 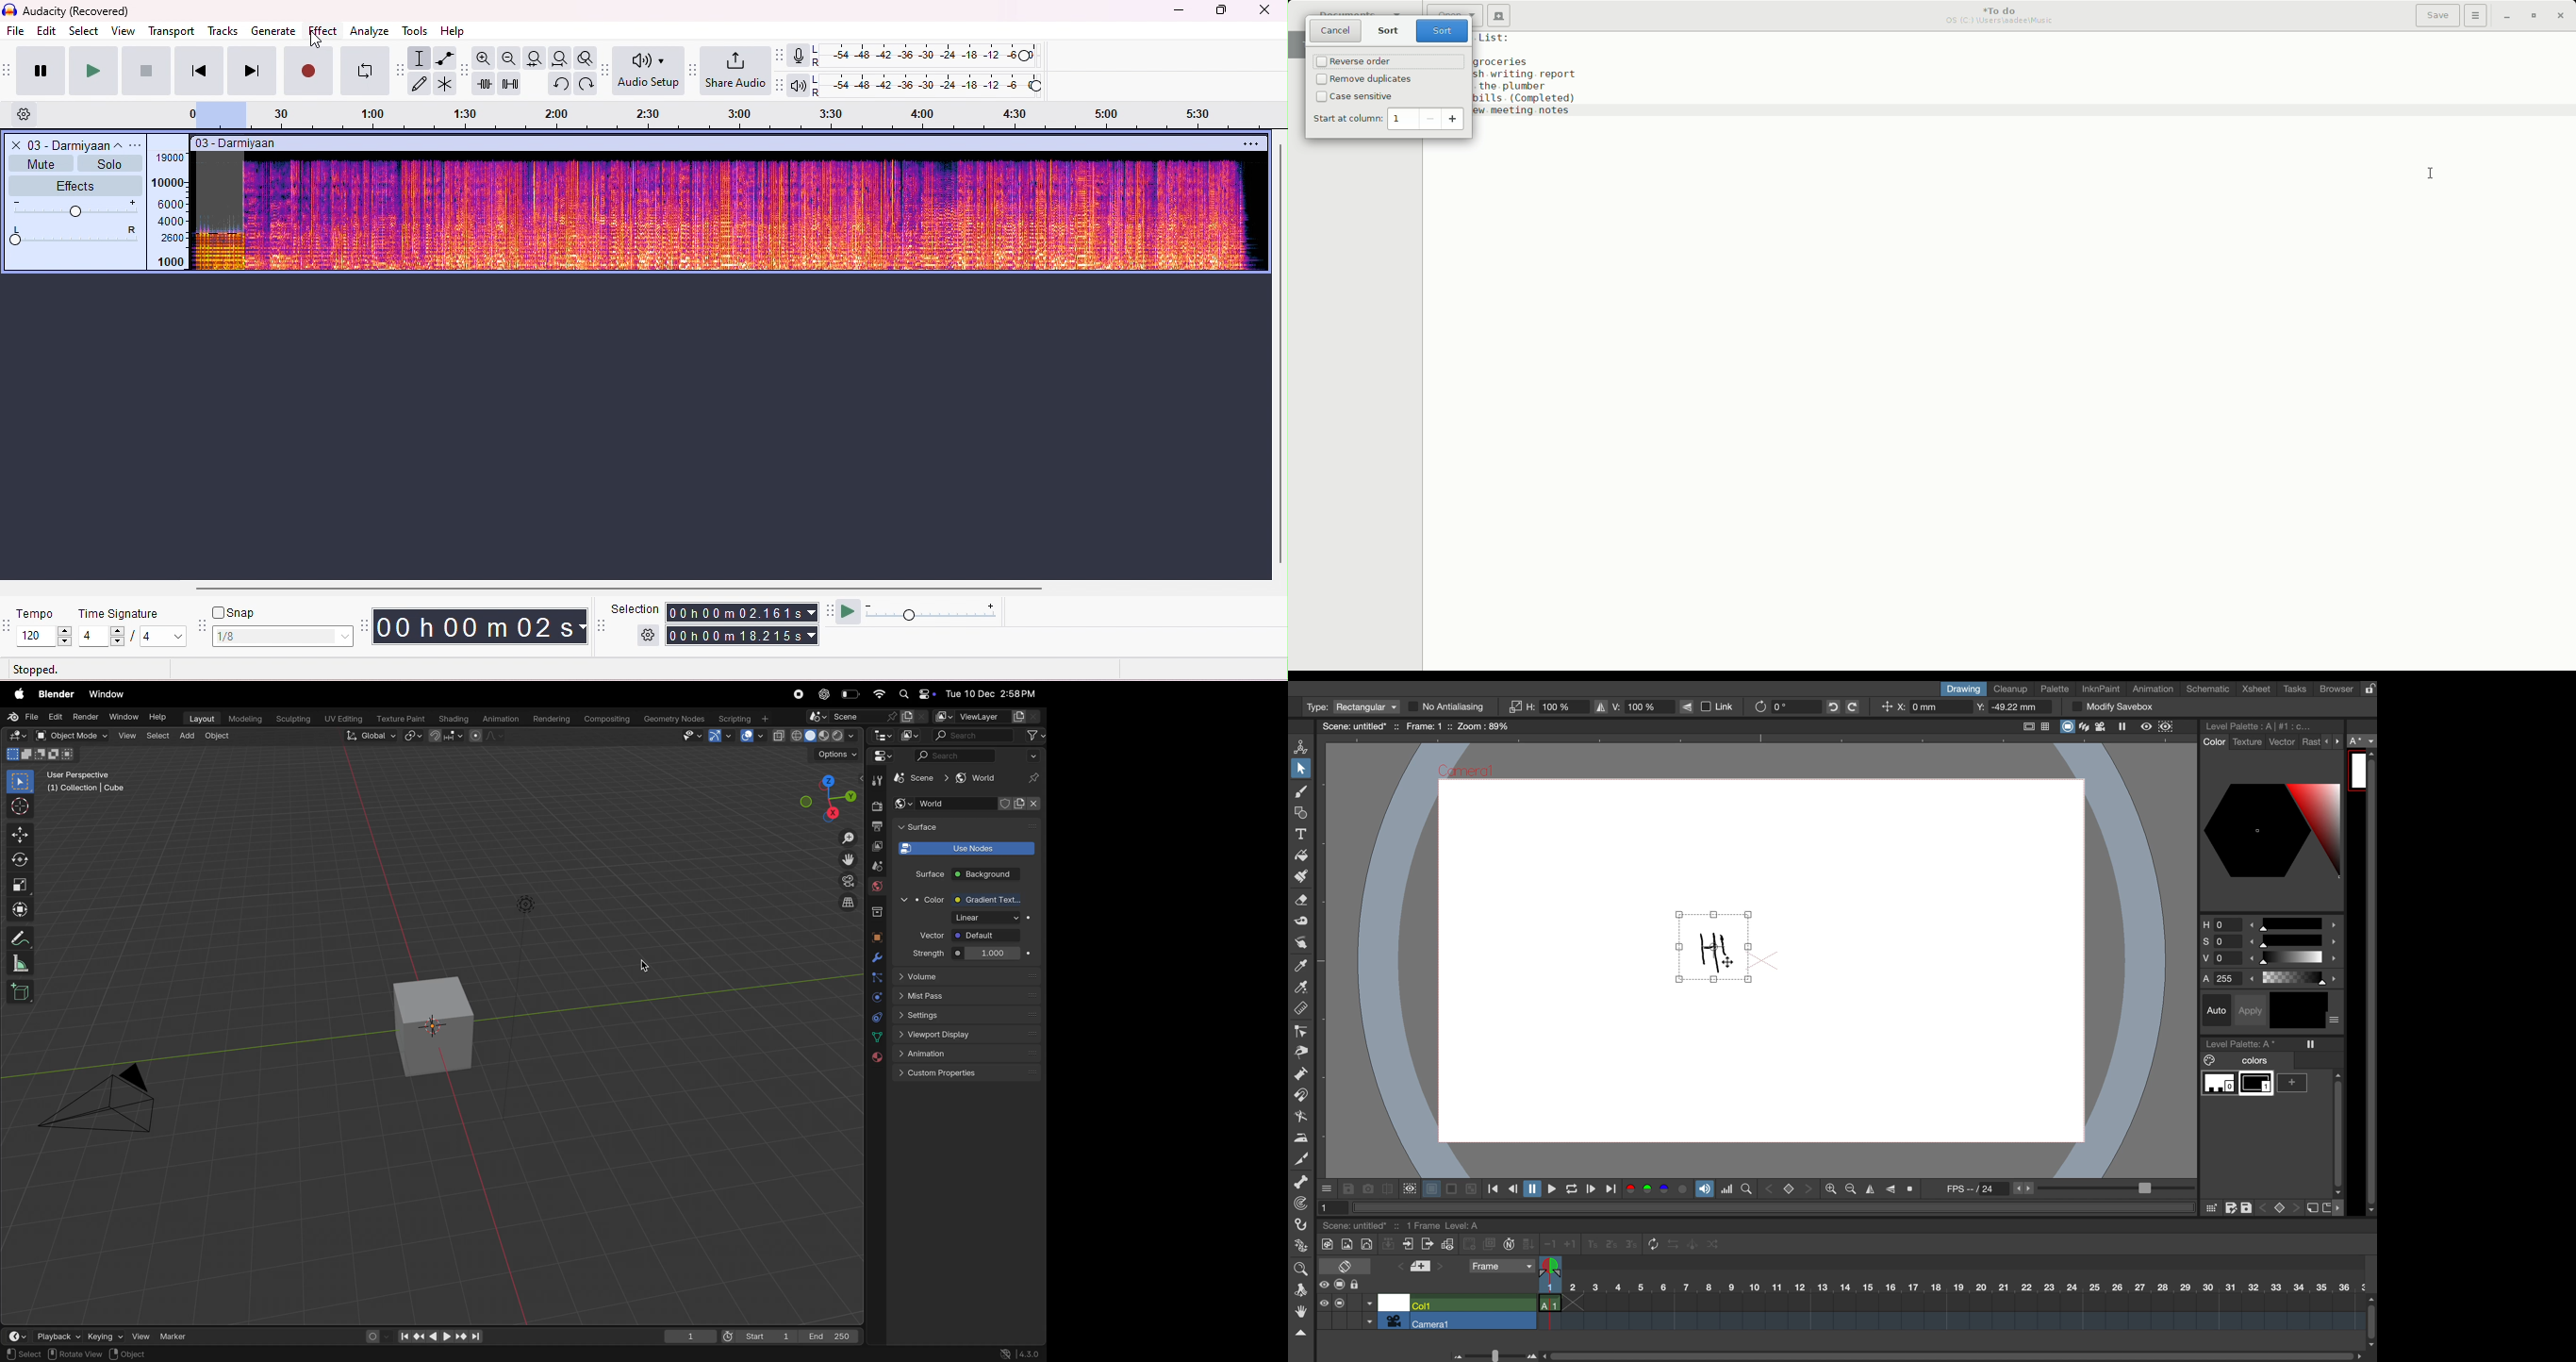 I want to click on camera, so click(x=104, y=1102).